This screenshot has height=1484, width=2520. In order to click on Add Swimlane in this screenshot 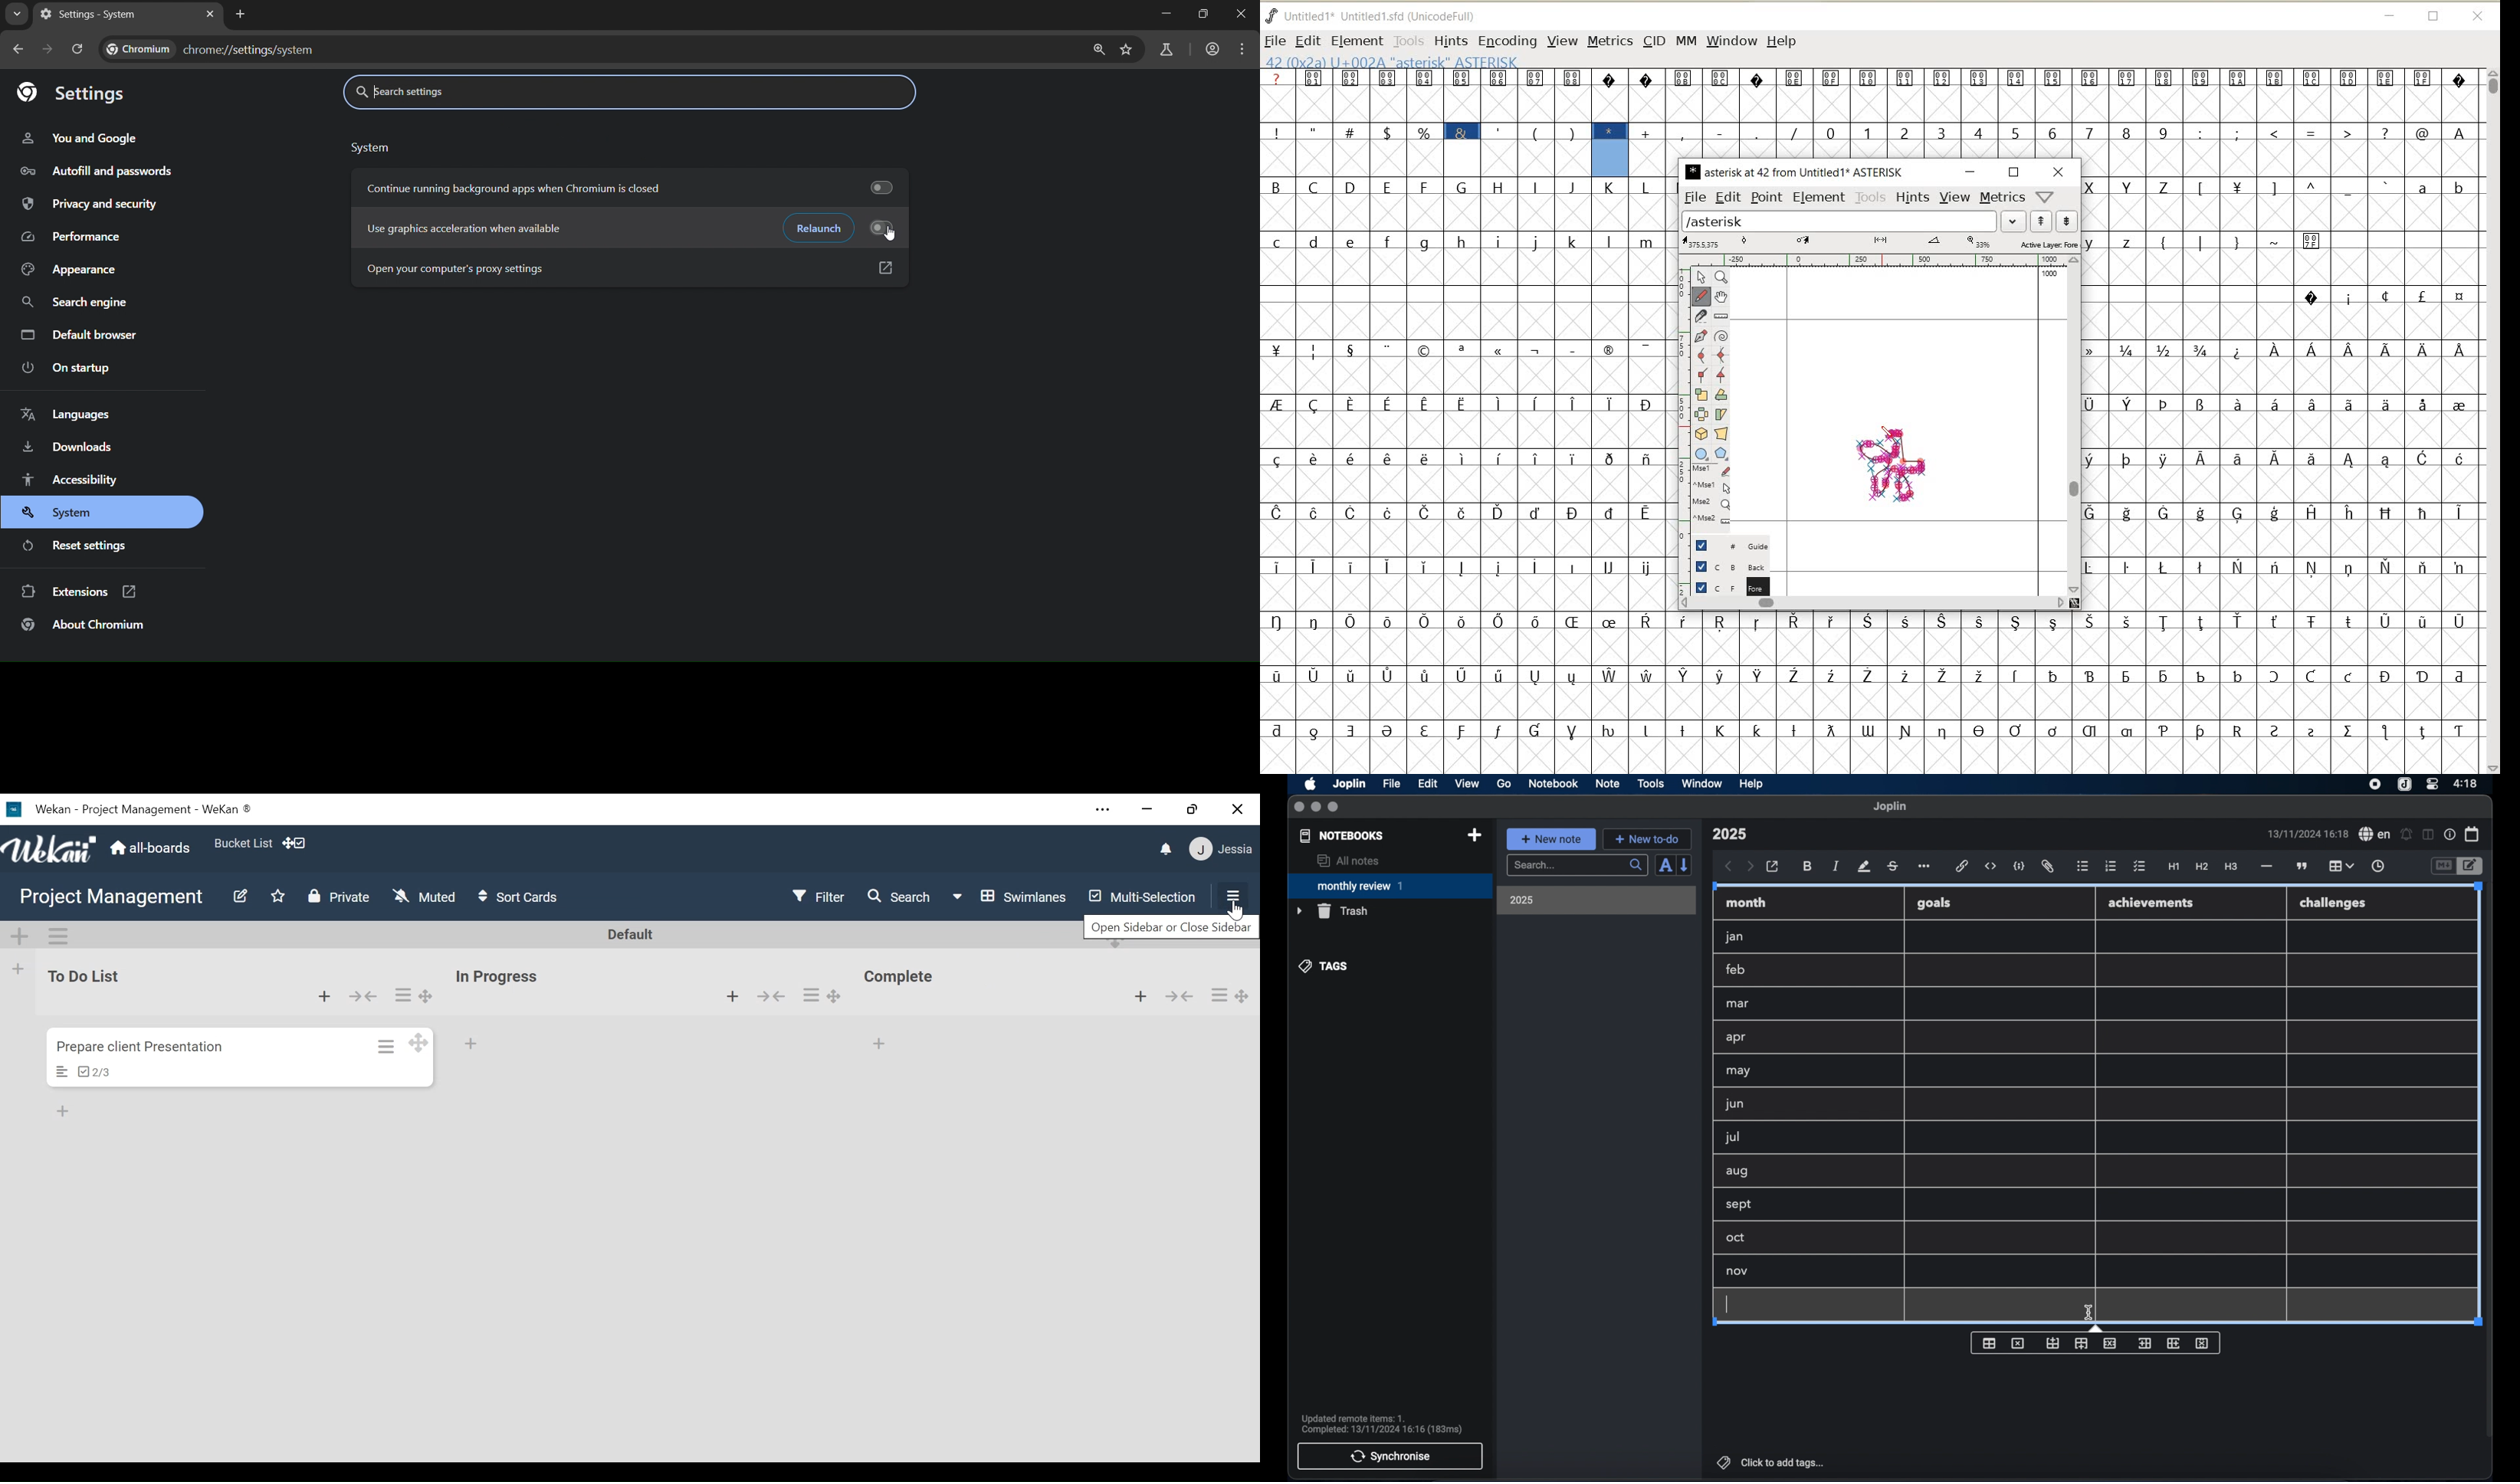, I will do `click(21, 937)`.